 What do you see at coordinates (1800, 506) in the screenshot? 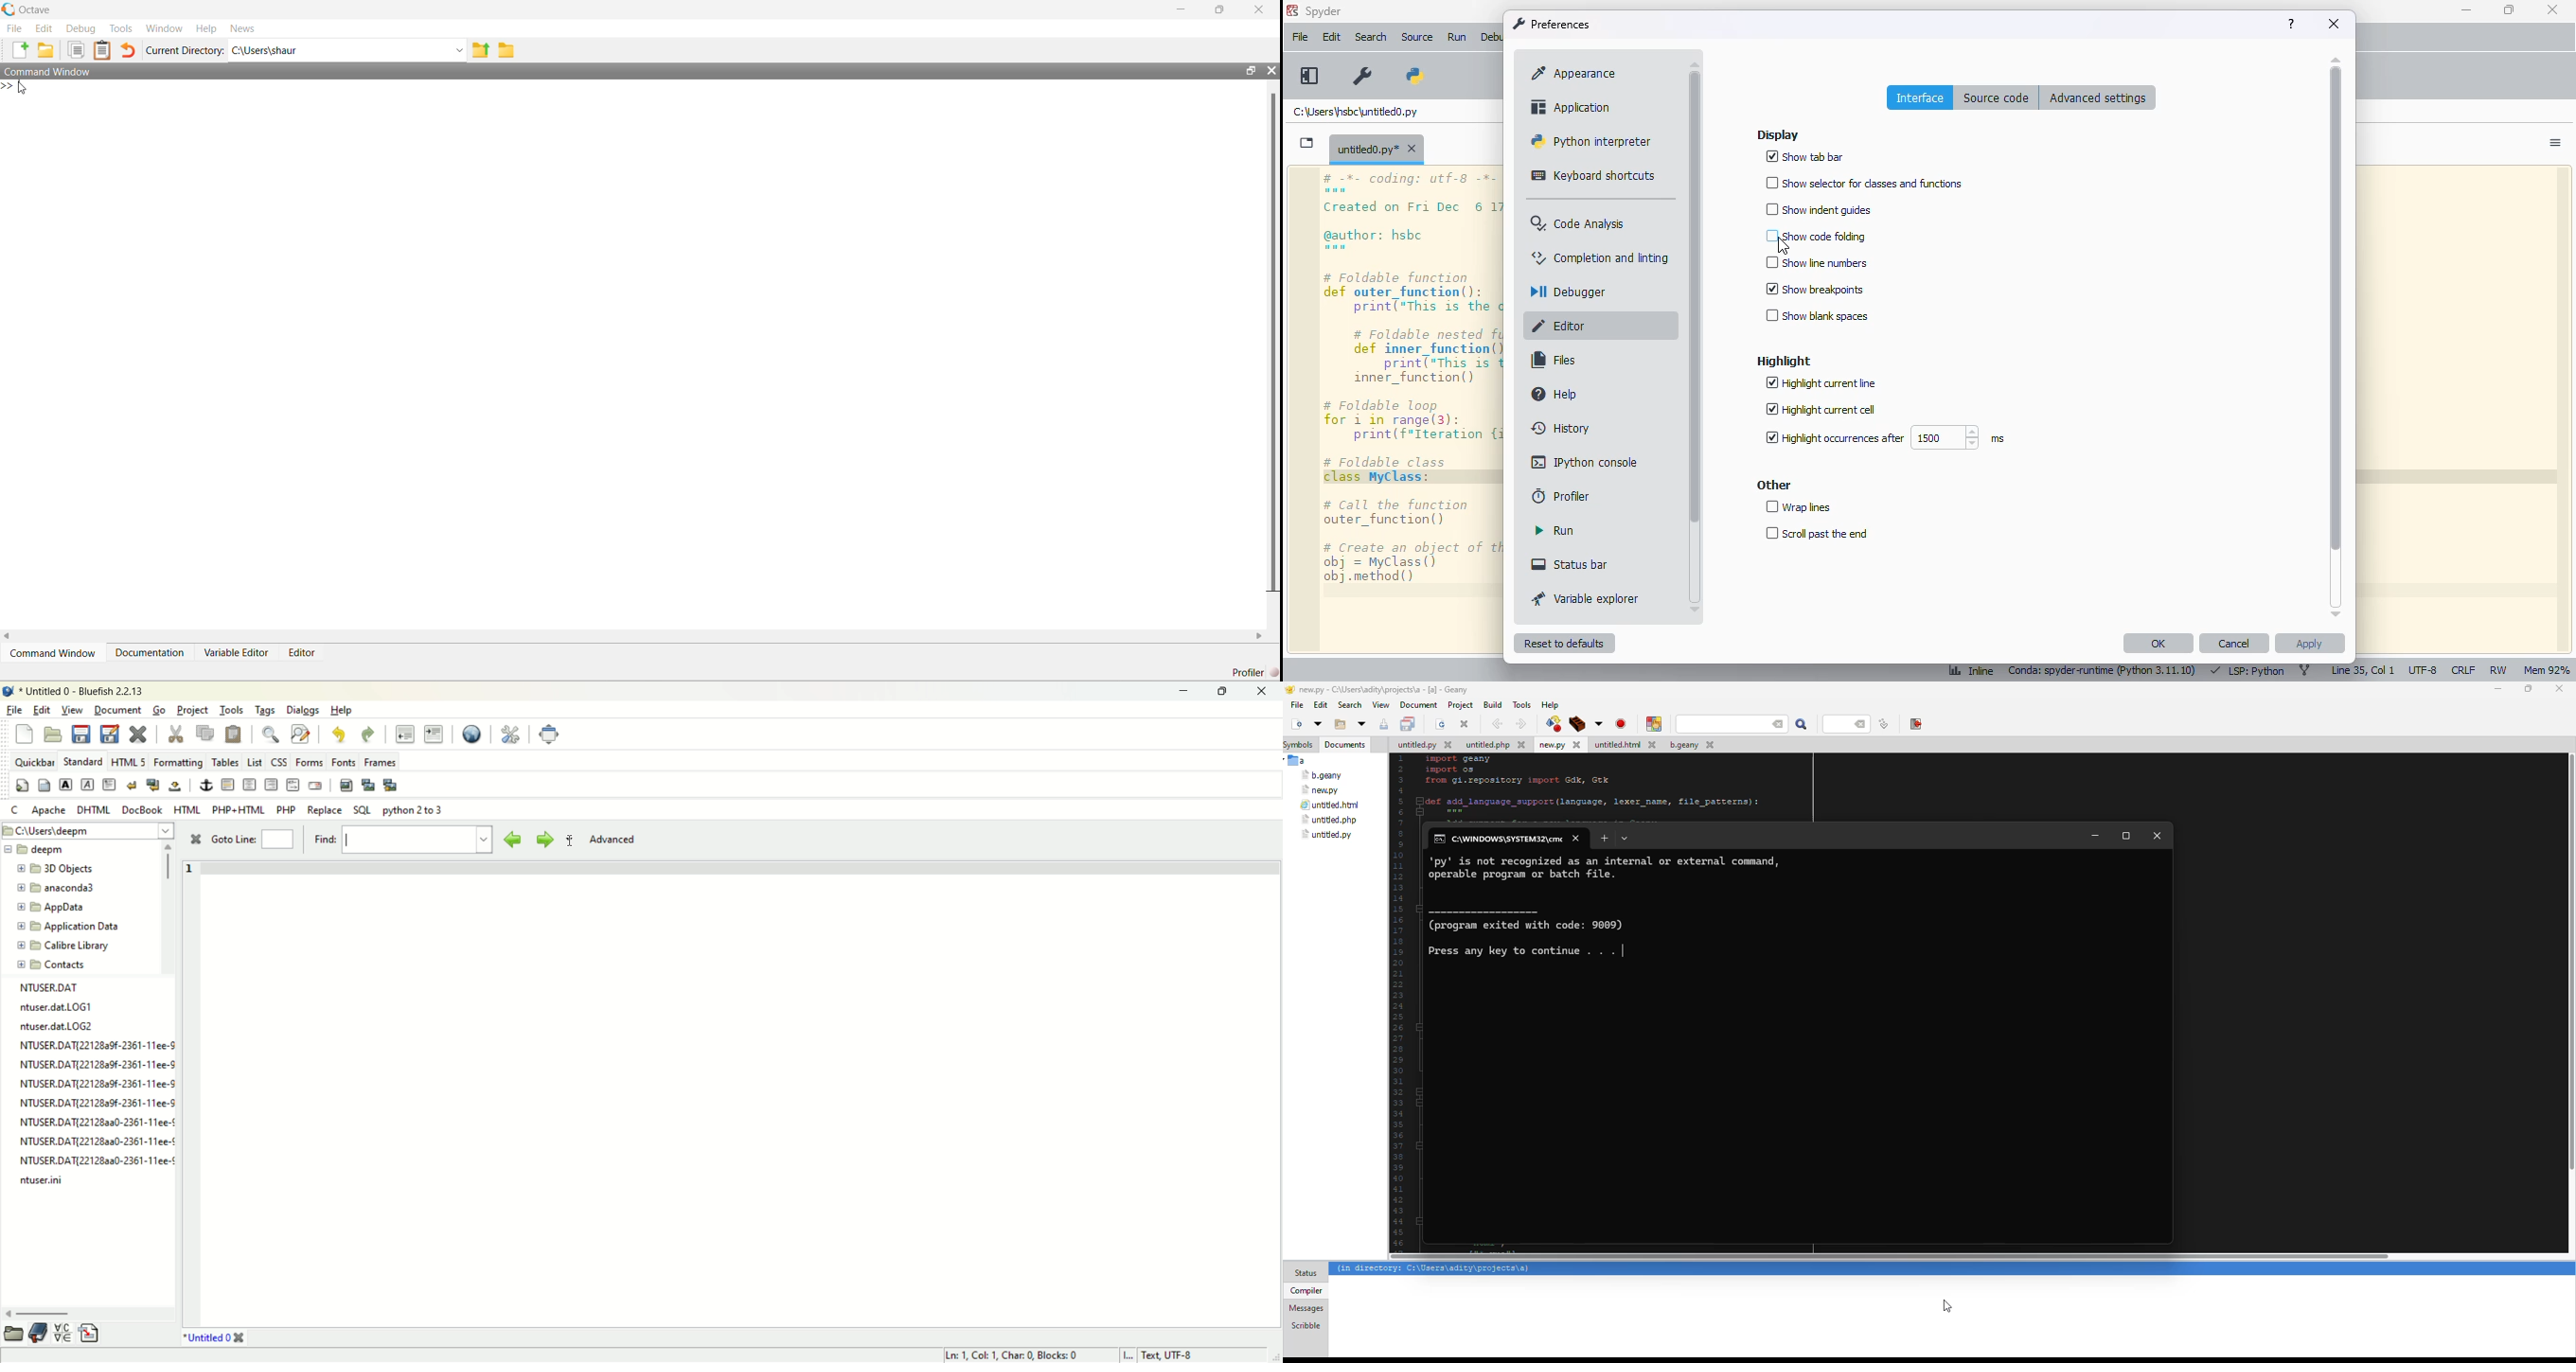
I see `wrap lines` at bounding box center [1800, 506].